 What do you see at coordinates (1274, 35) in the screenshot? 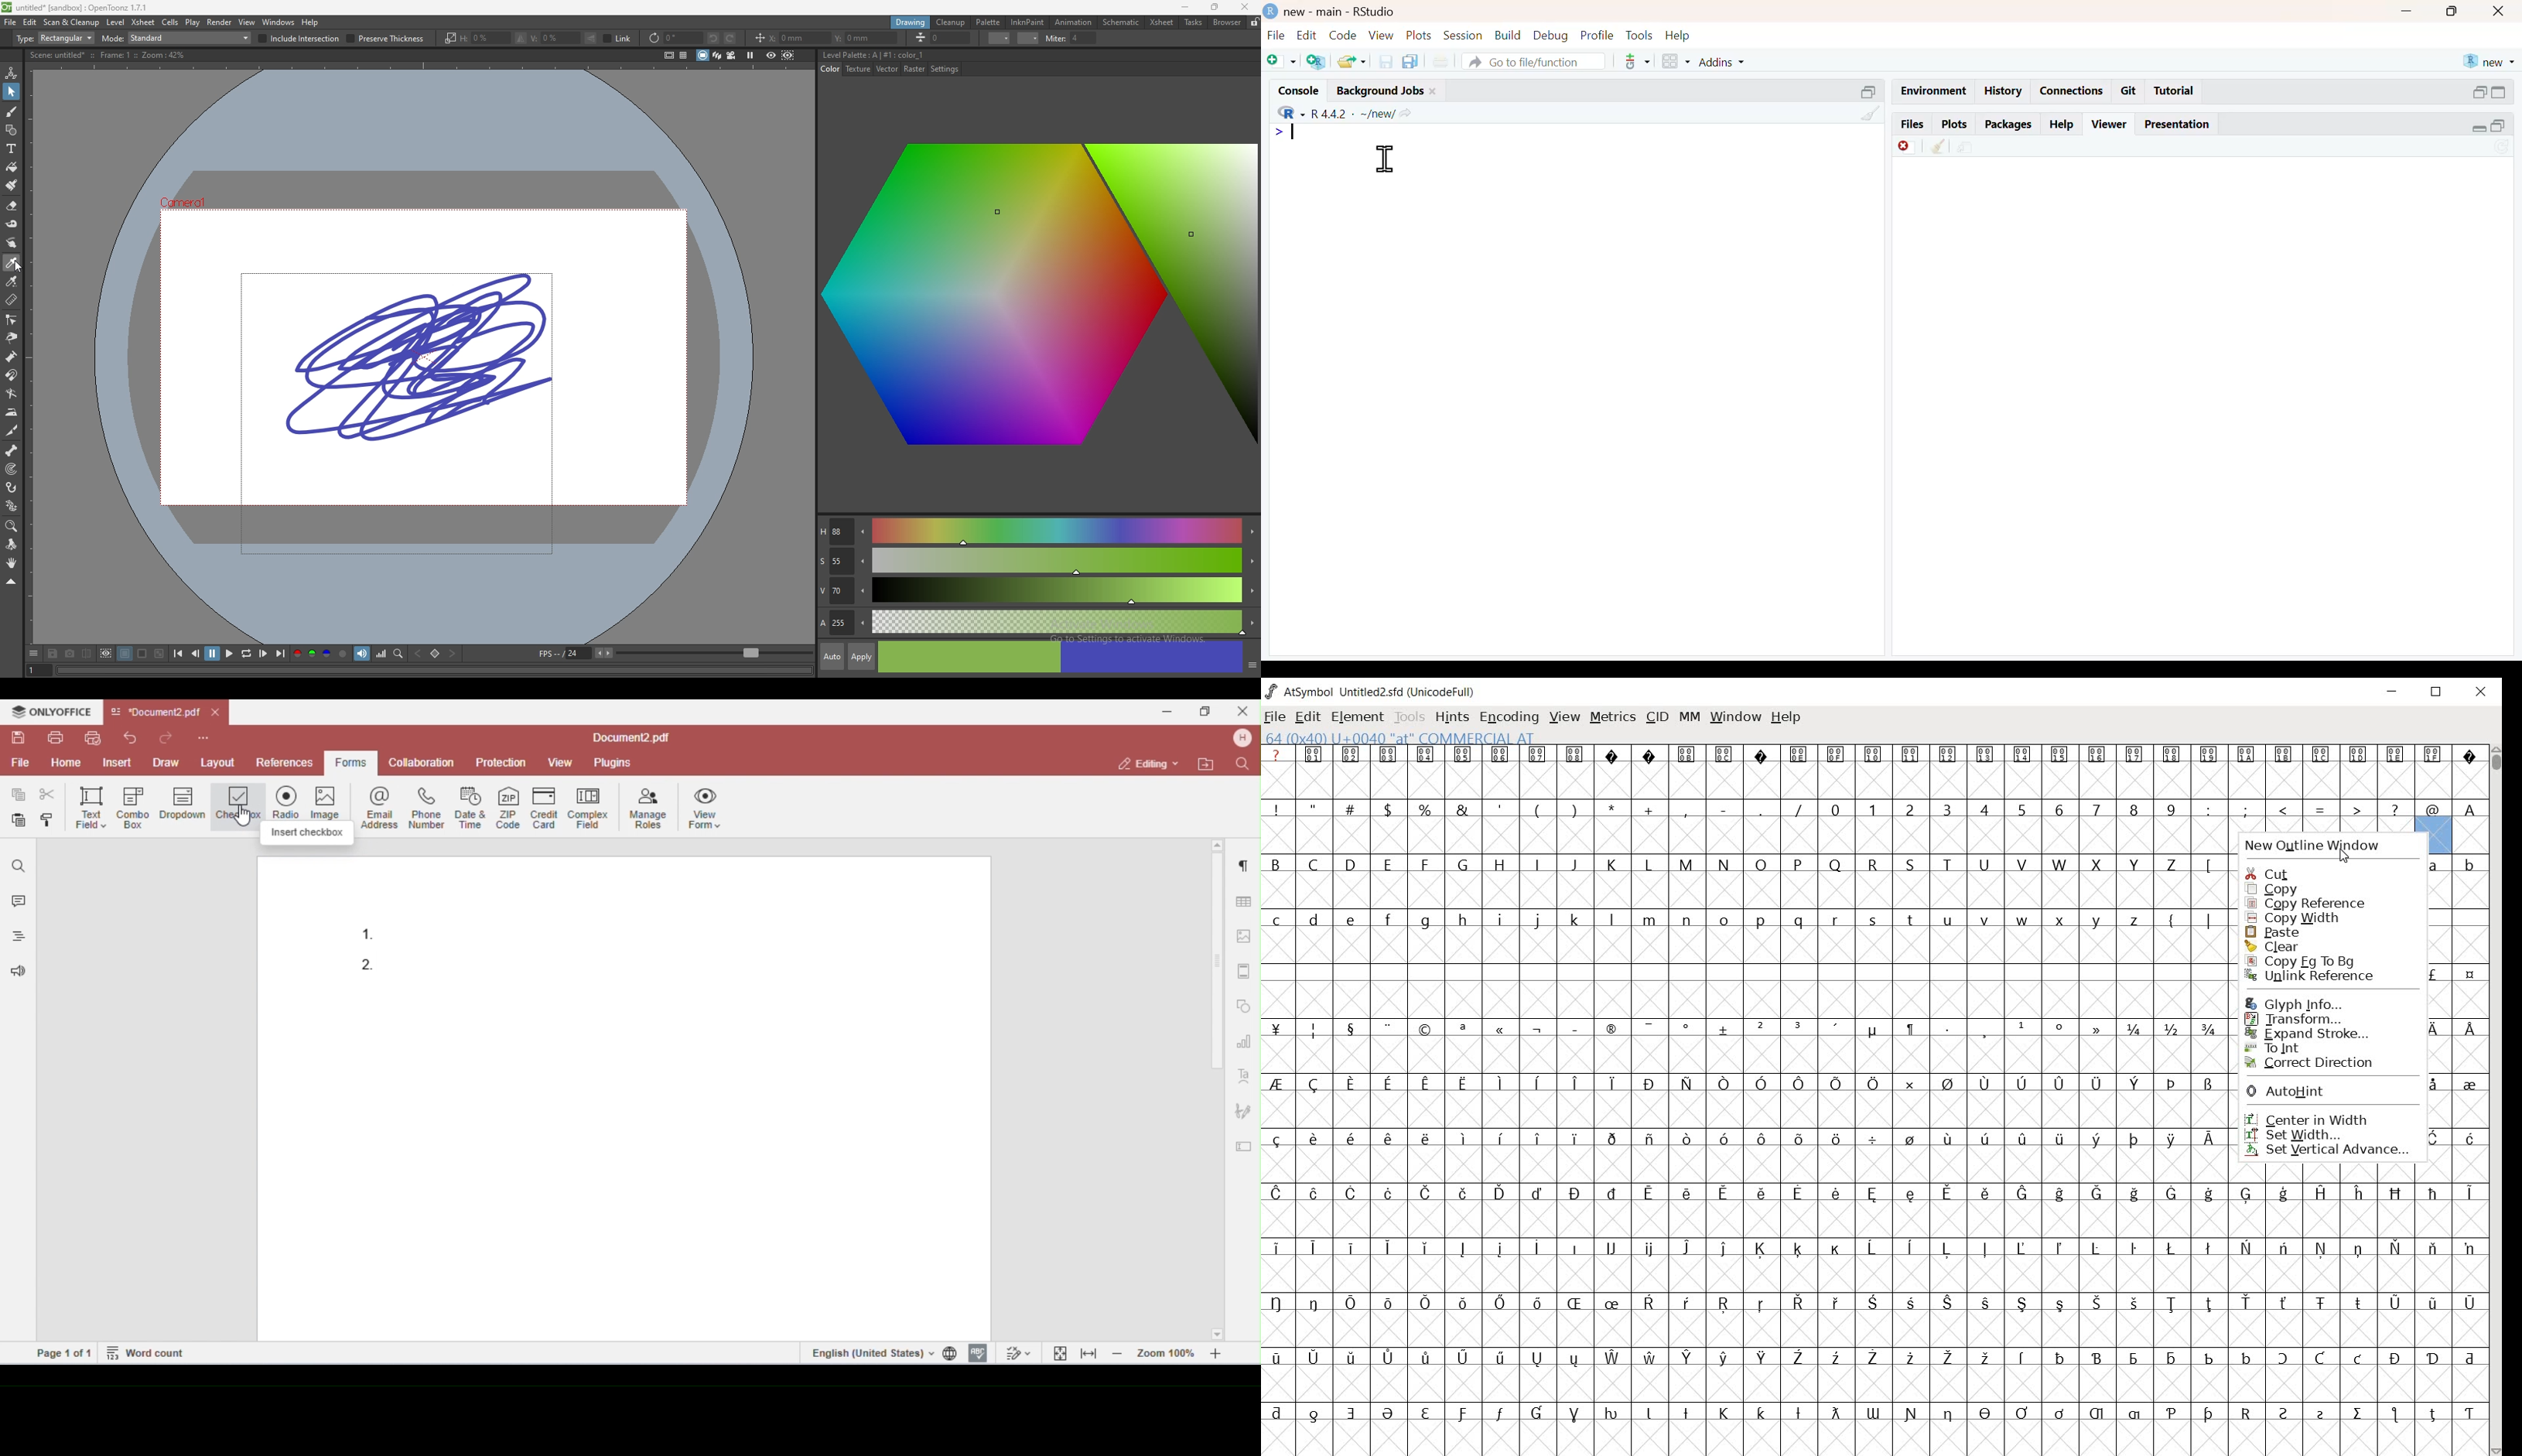
I see `file` at bounding box center [1274, 35].